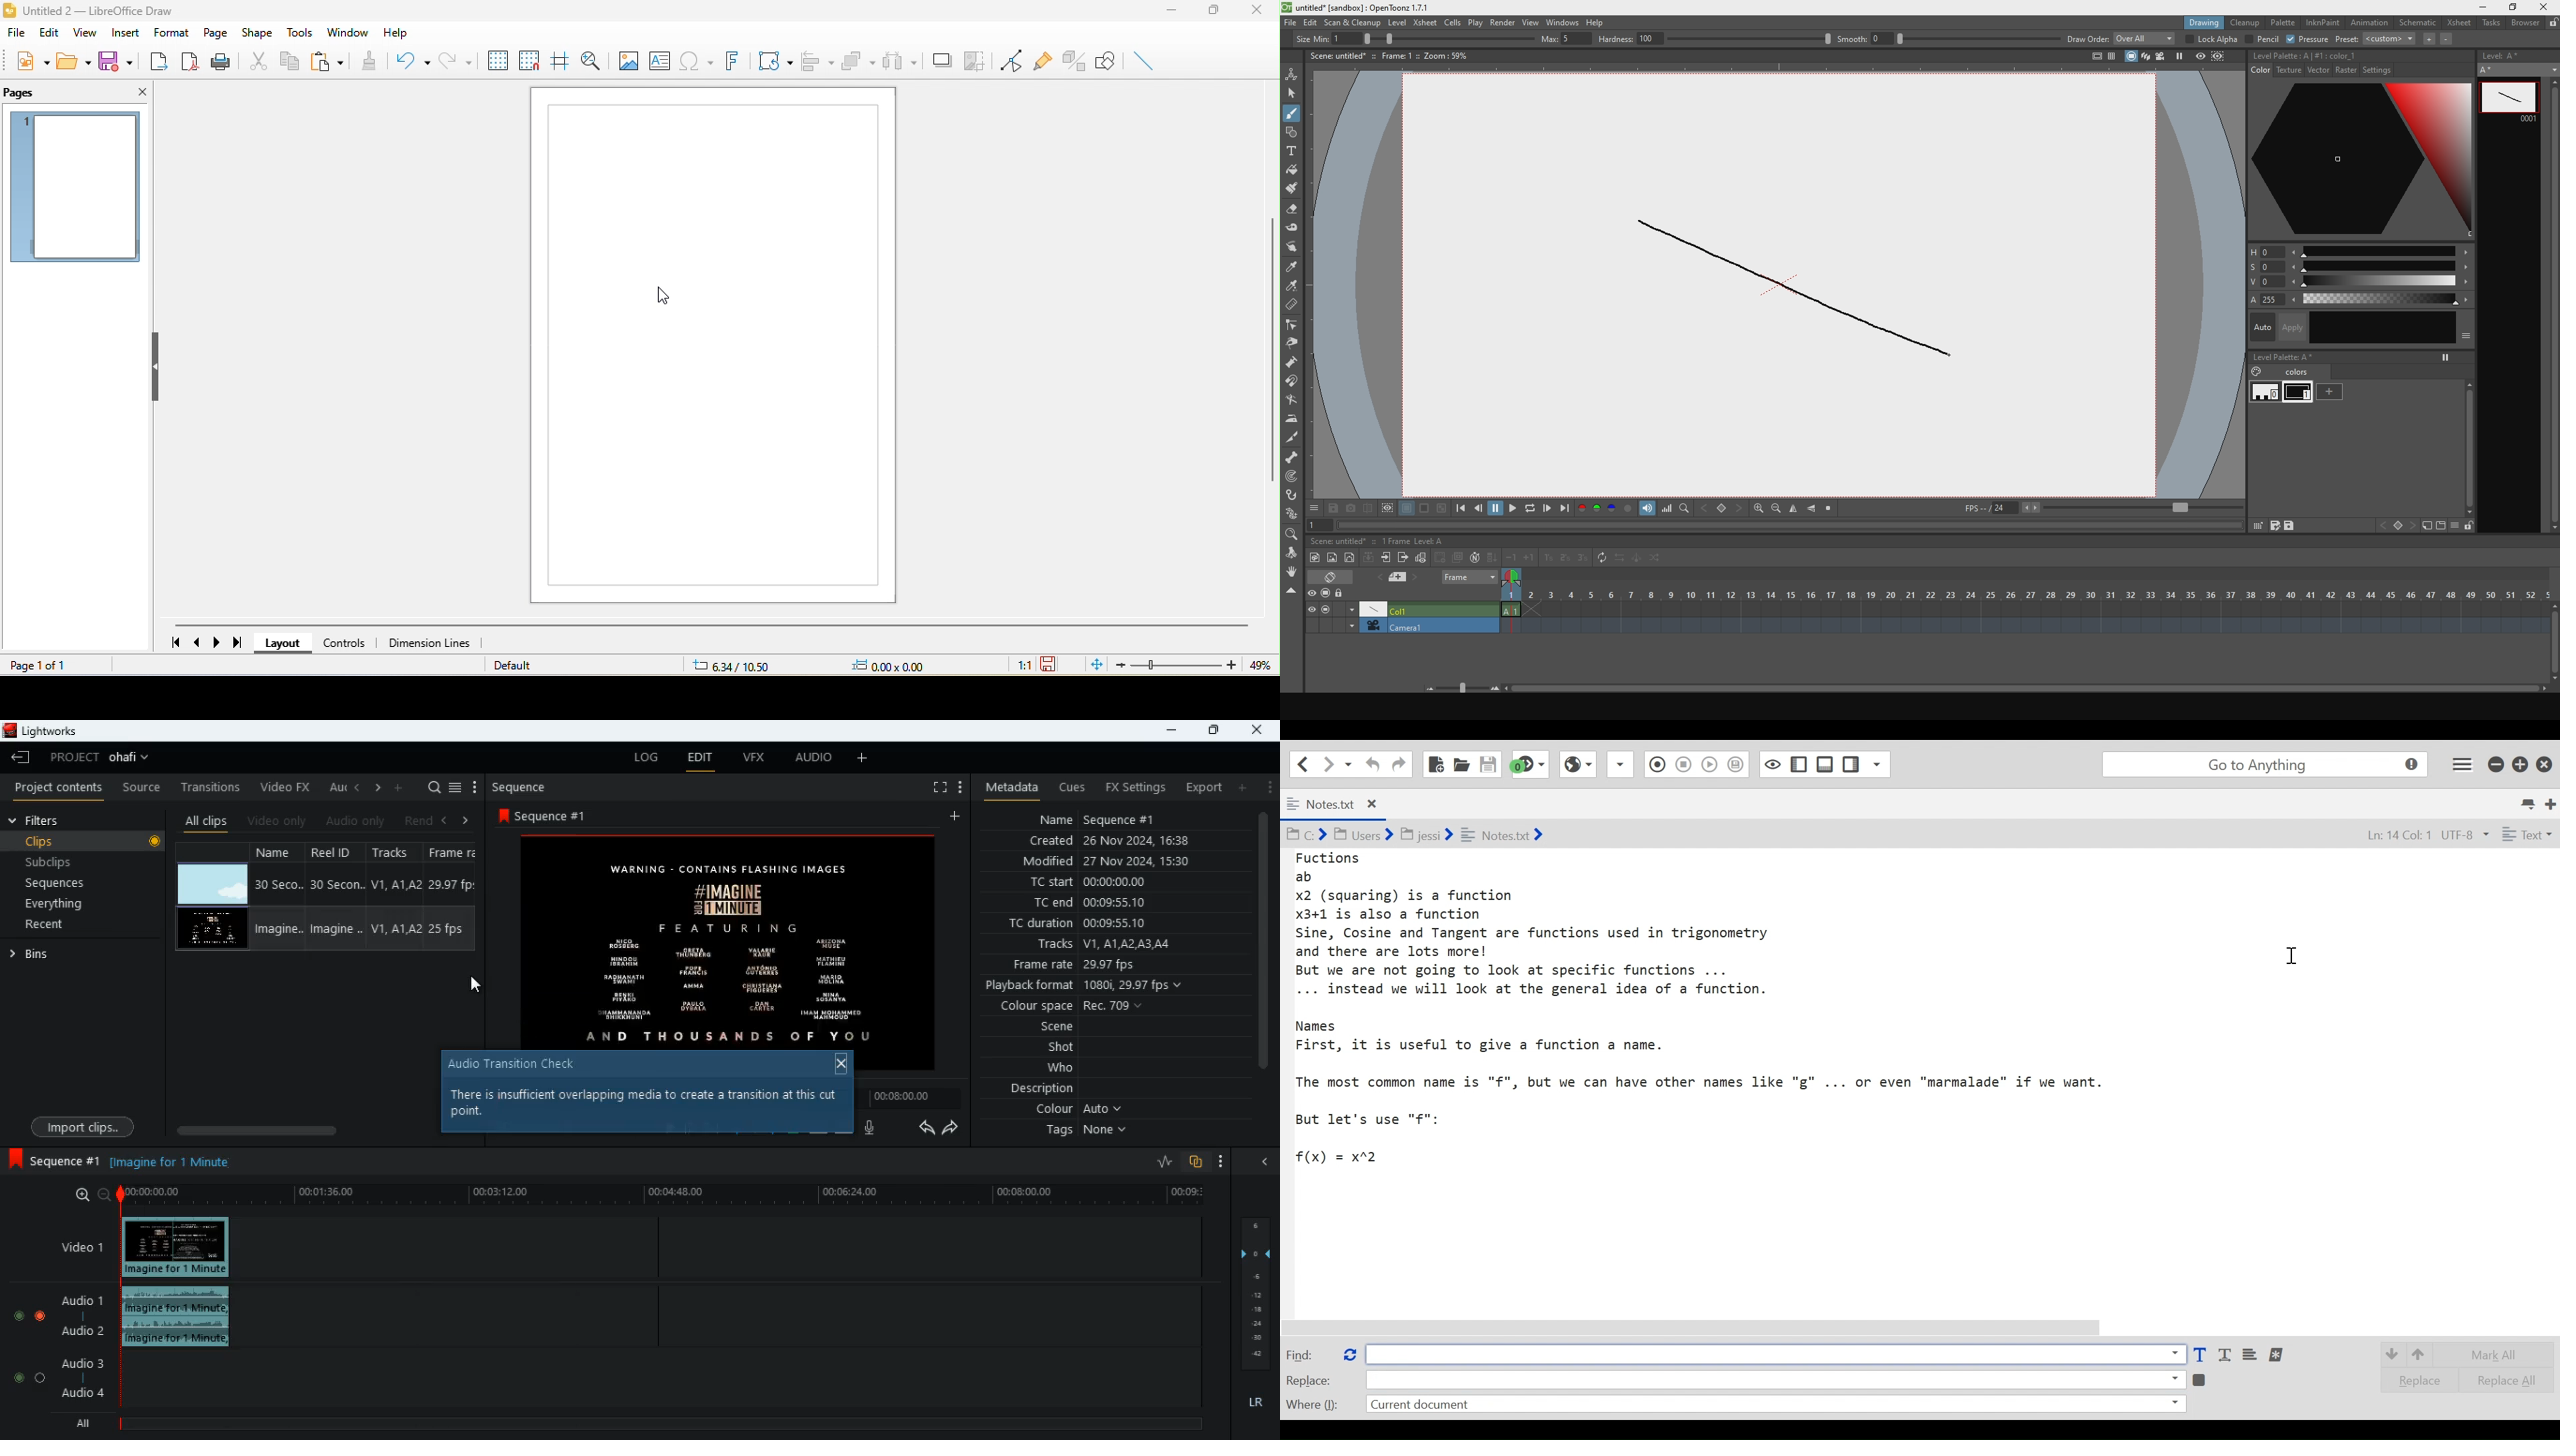  I want to click on 49%, so click(1262, 665).